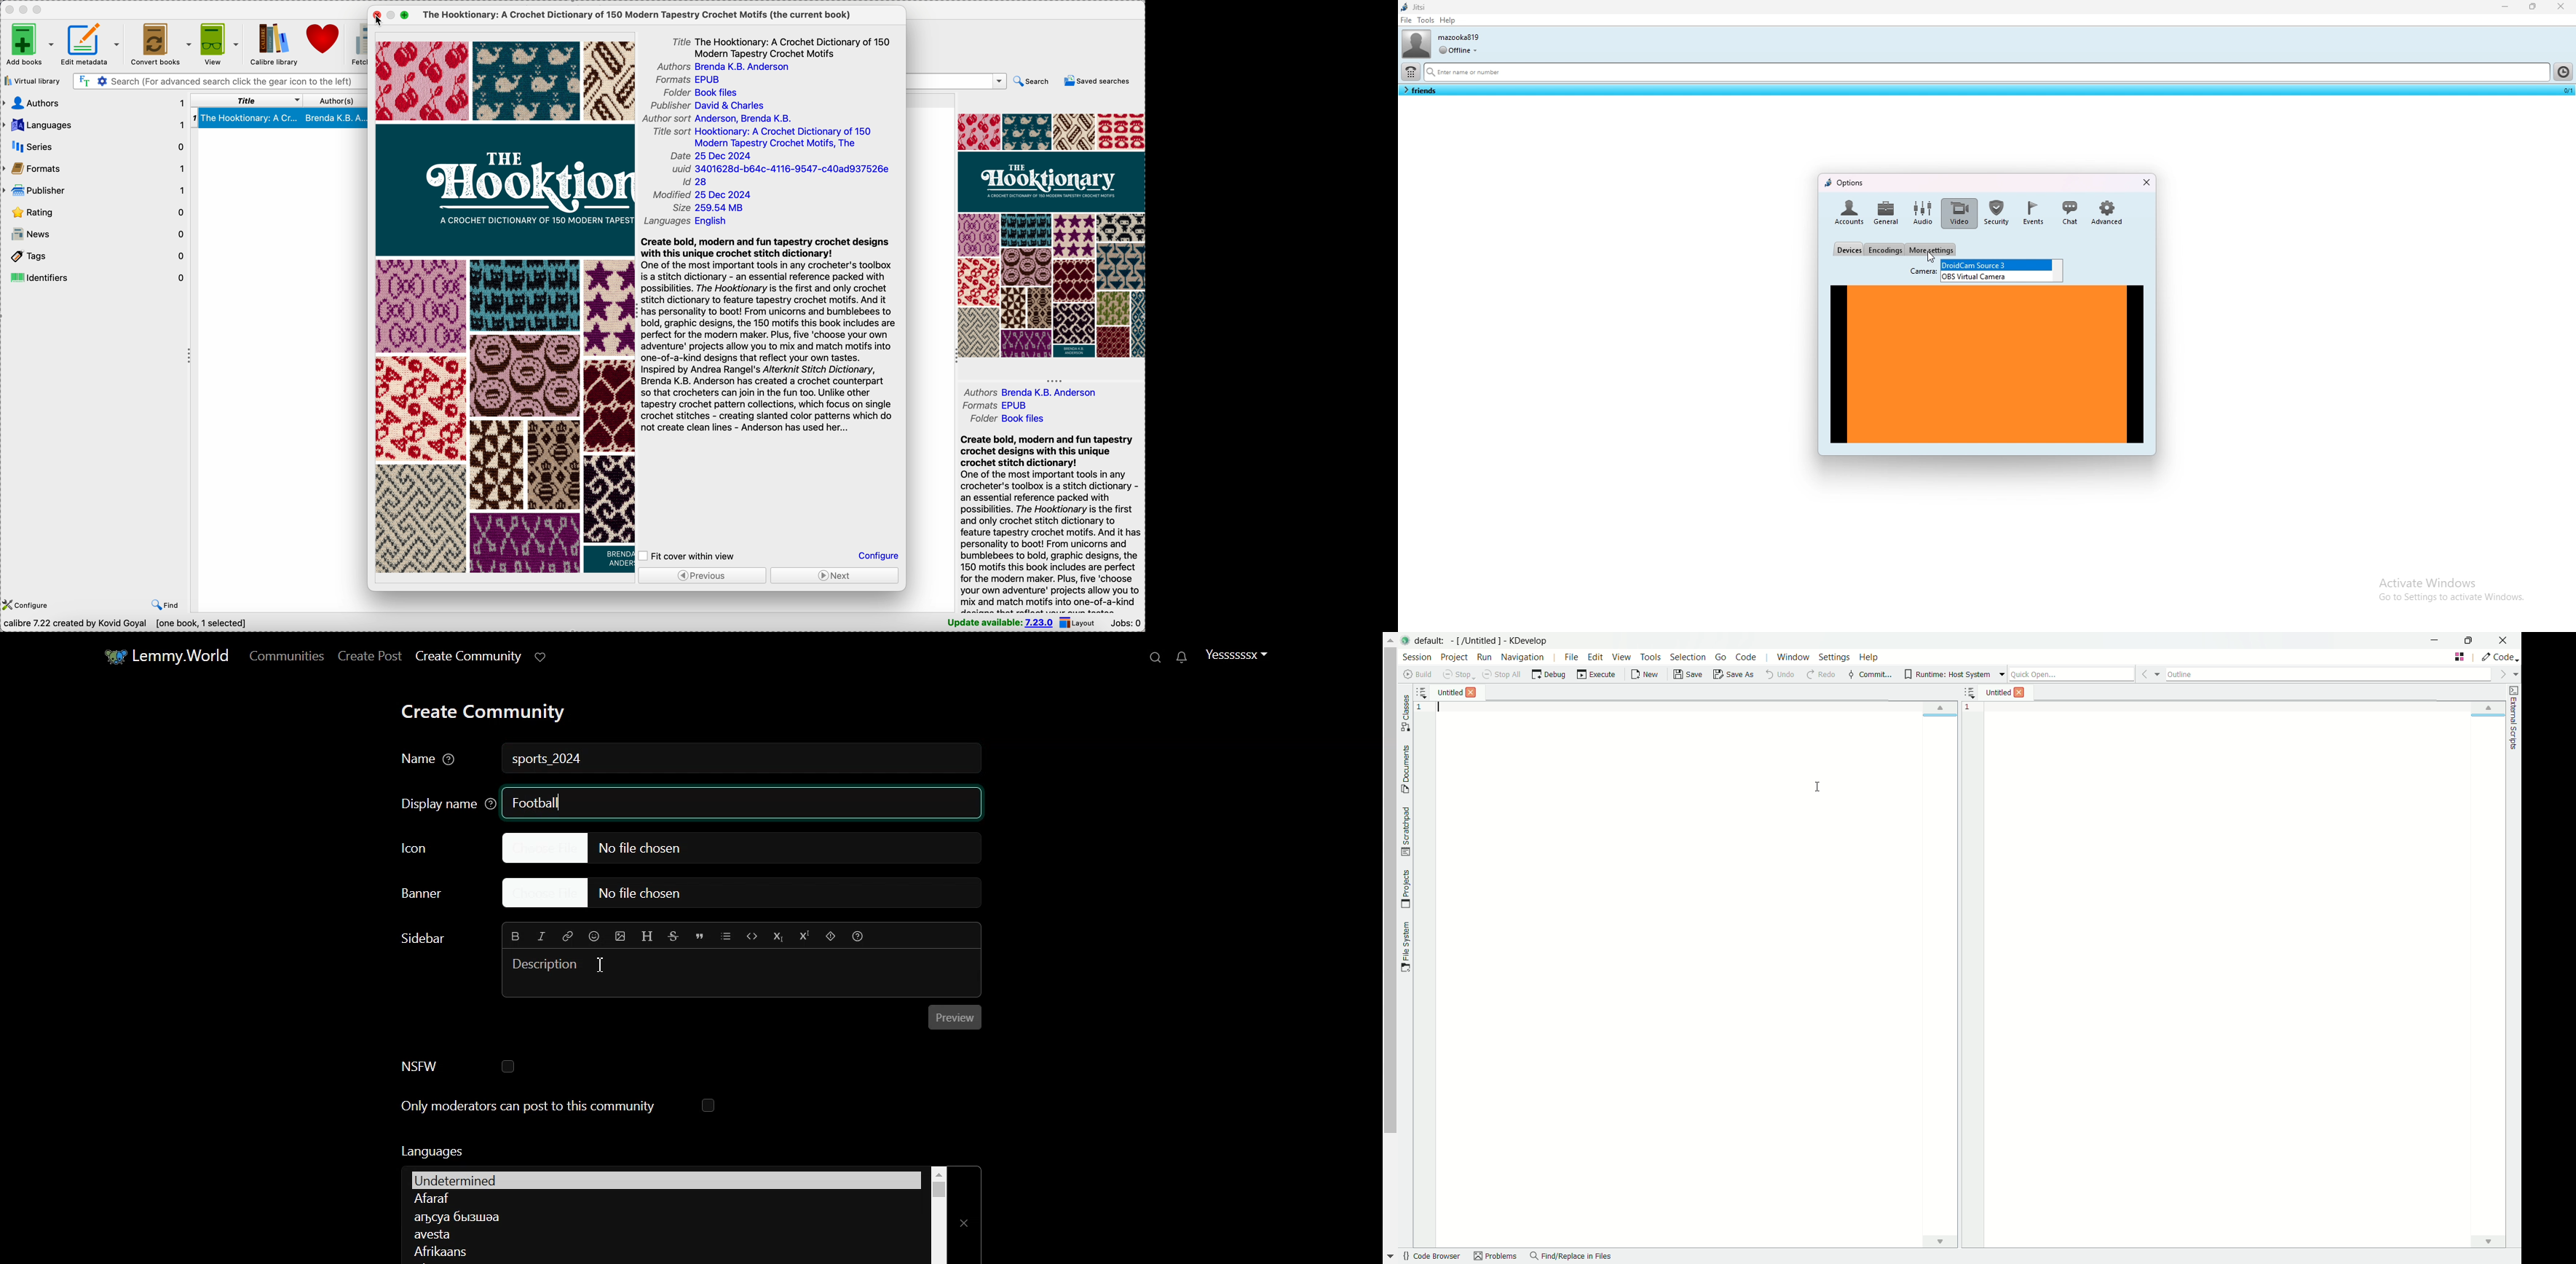  What do you see at coordinates (763, 138) in the screenshot?
I see `title sort` at bounding box center [763, 138].